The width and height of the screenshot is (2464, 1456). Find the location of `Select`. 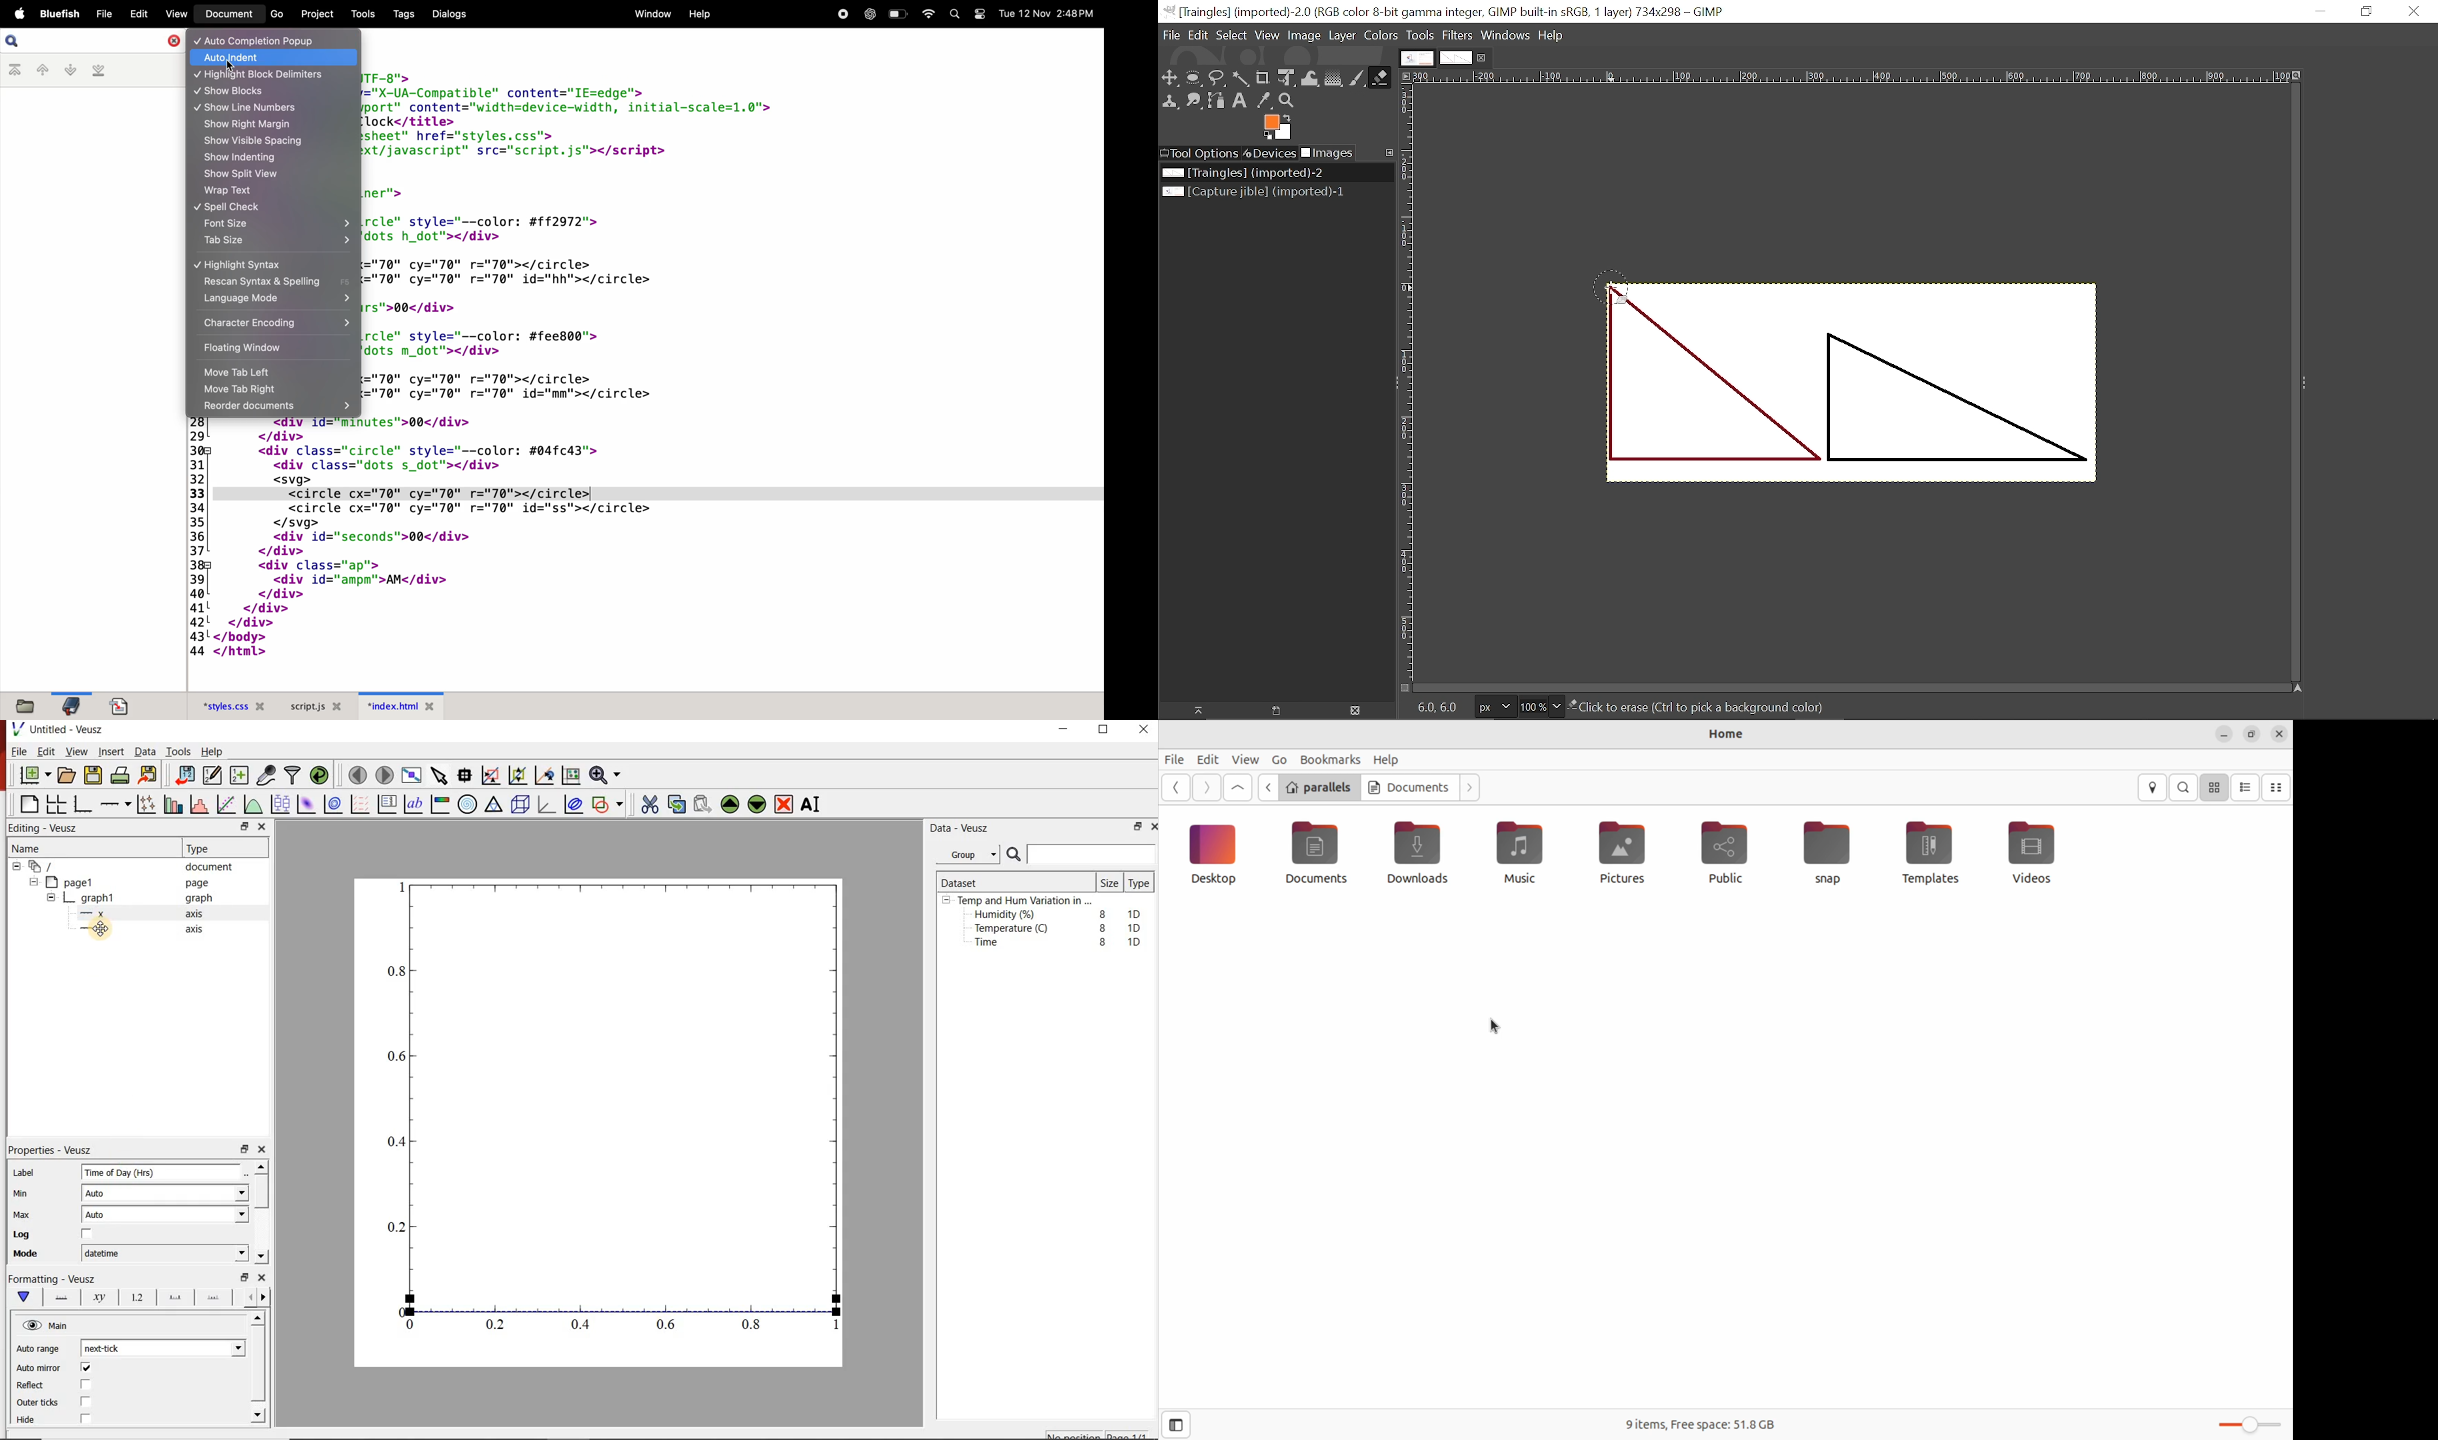

Select is located at coordinates (1230, 35).